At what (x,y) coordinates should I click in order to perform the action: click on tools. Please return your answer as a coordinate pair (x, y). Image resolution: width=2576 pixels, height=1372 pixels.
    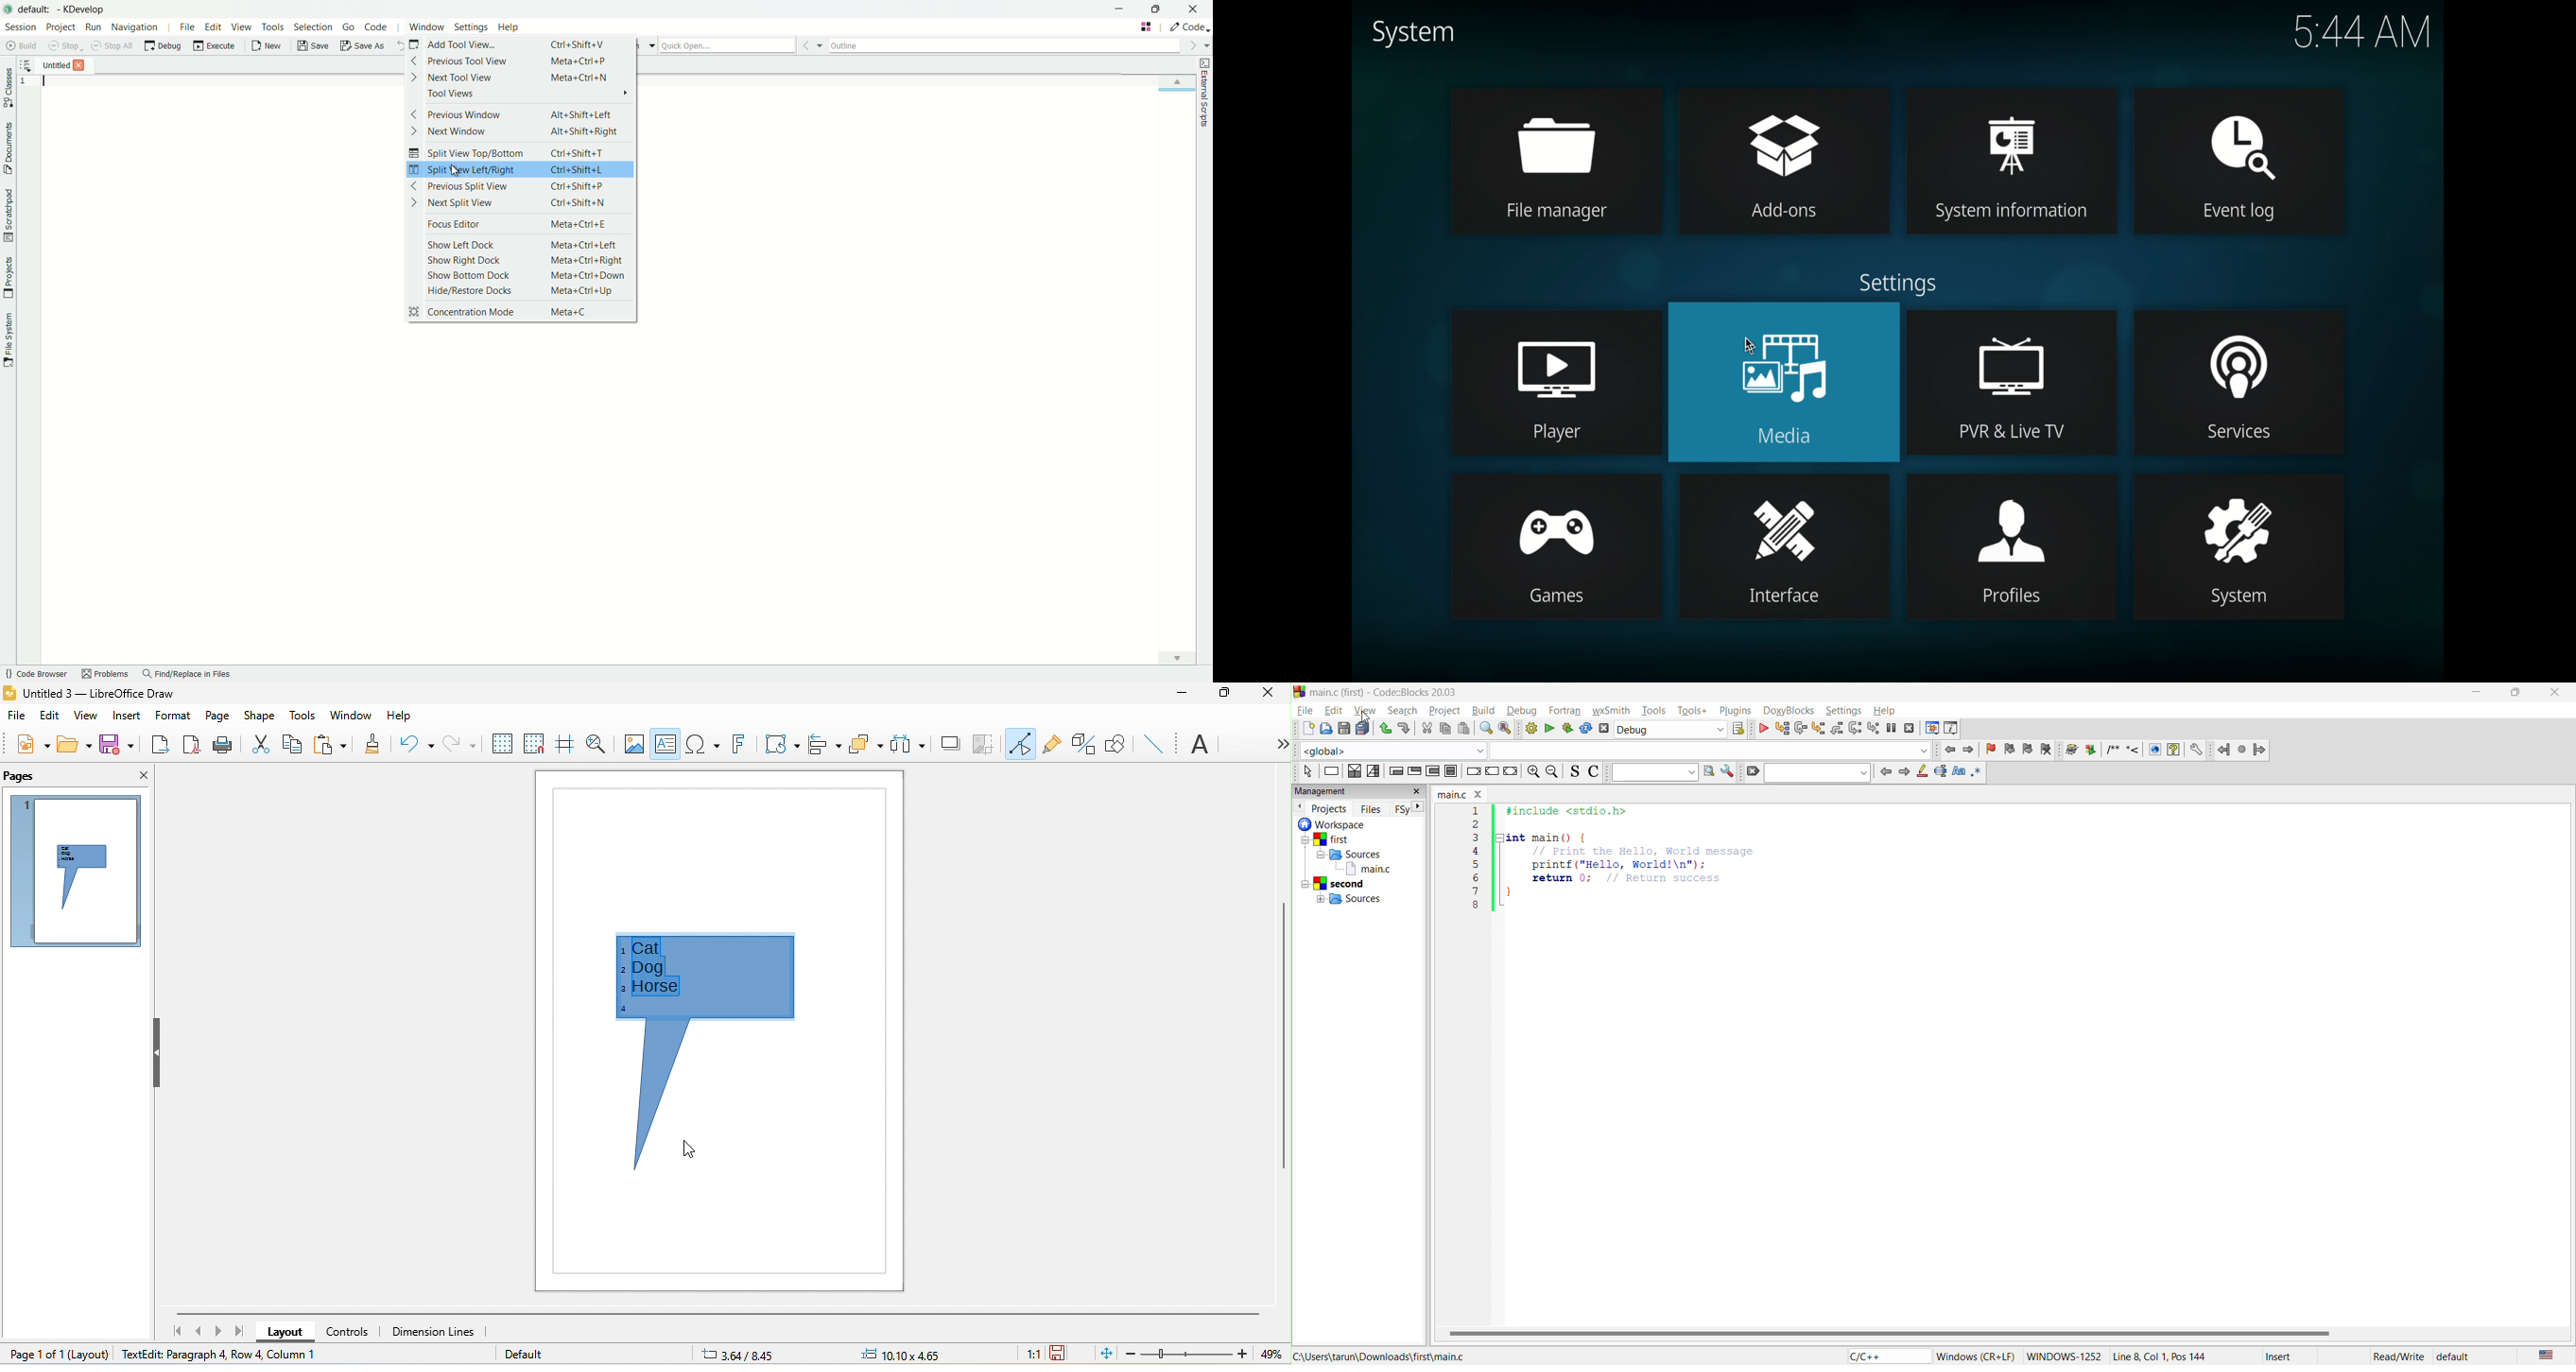
    Looking at the image, I should click on (1655, 711).